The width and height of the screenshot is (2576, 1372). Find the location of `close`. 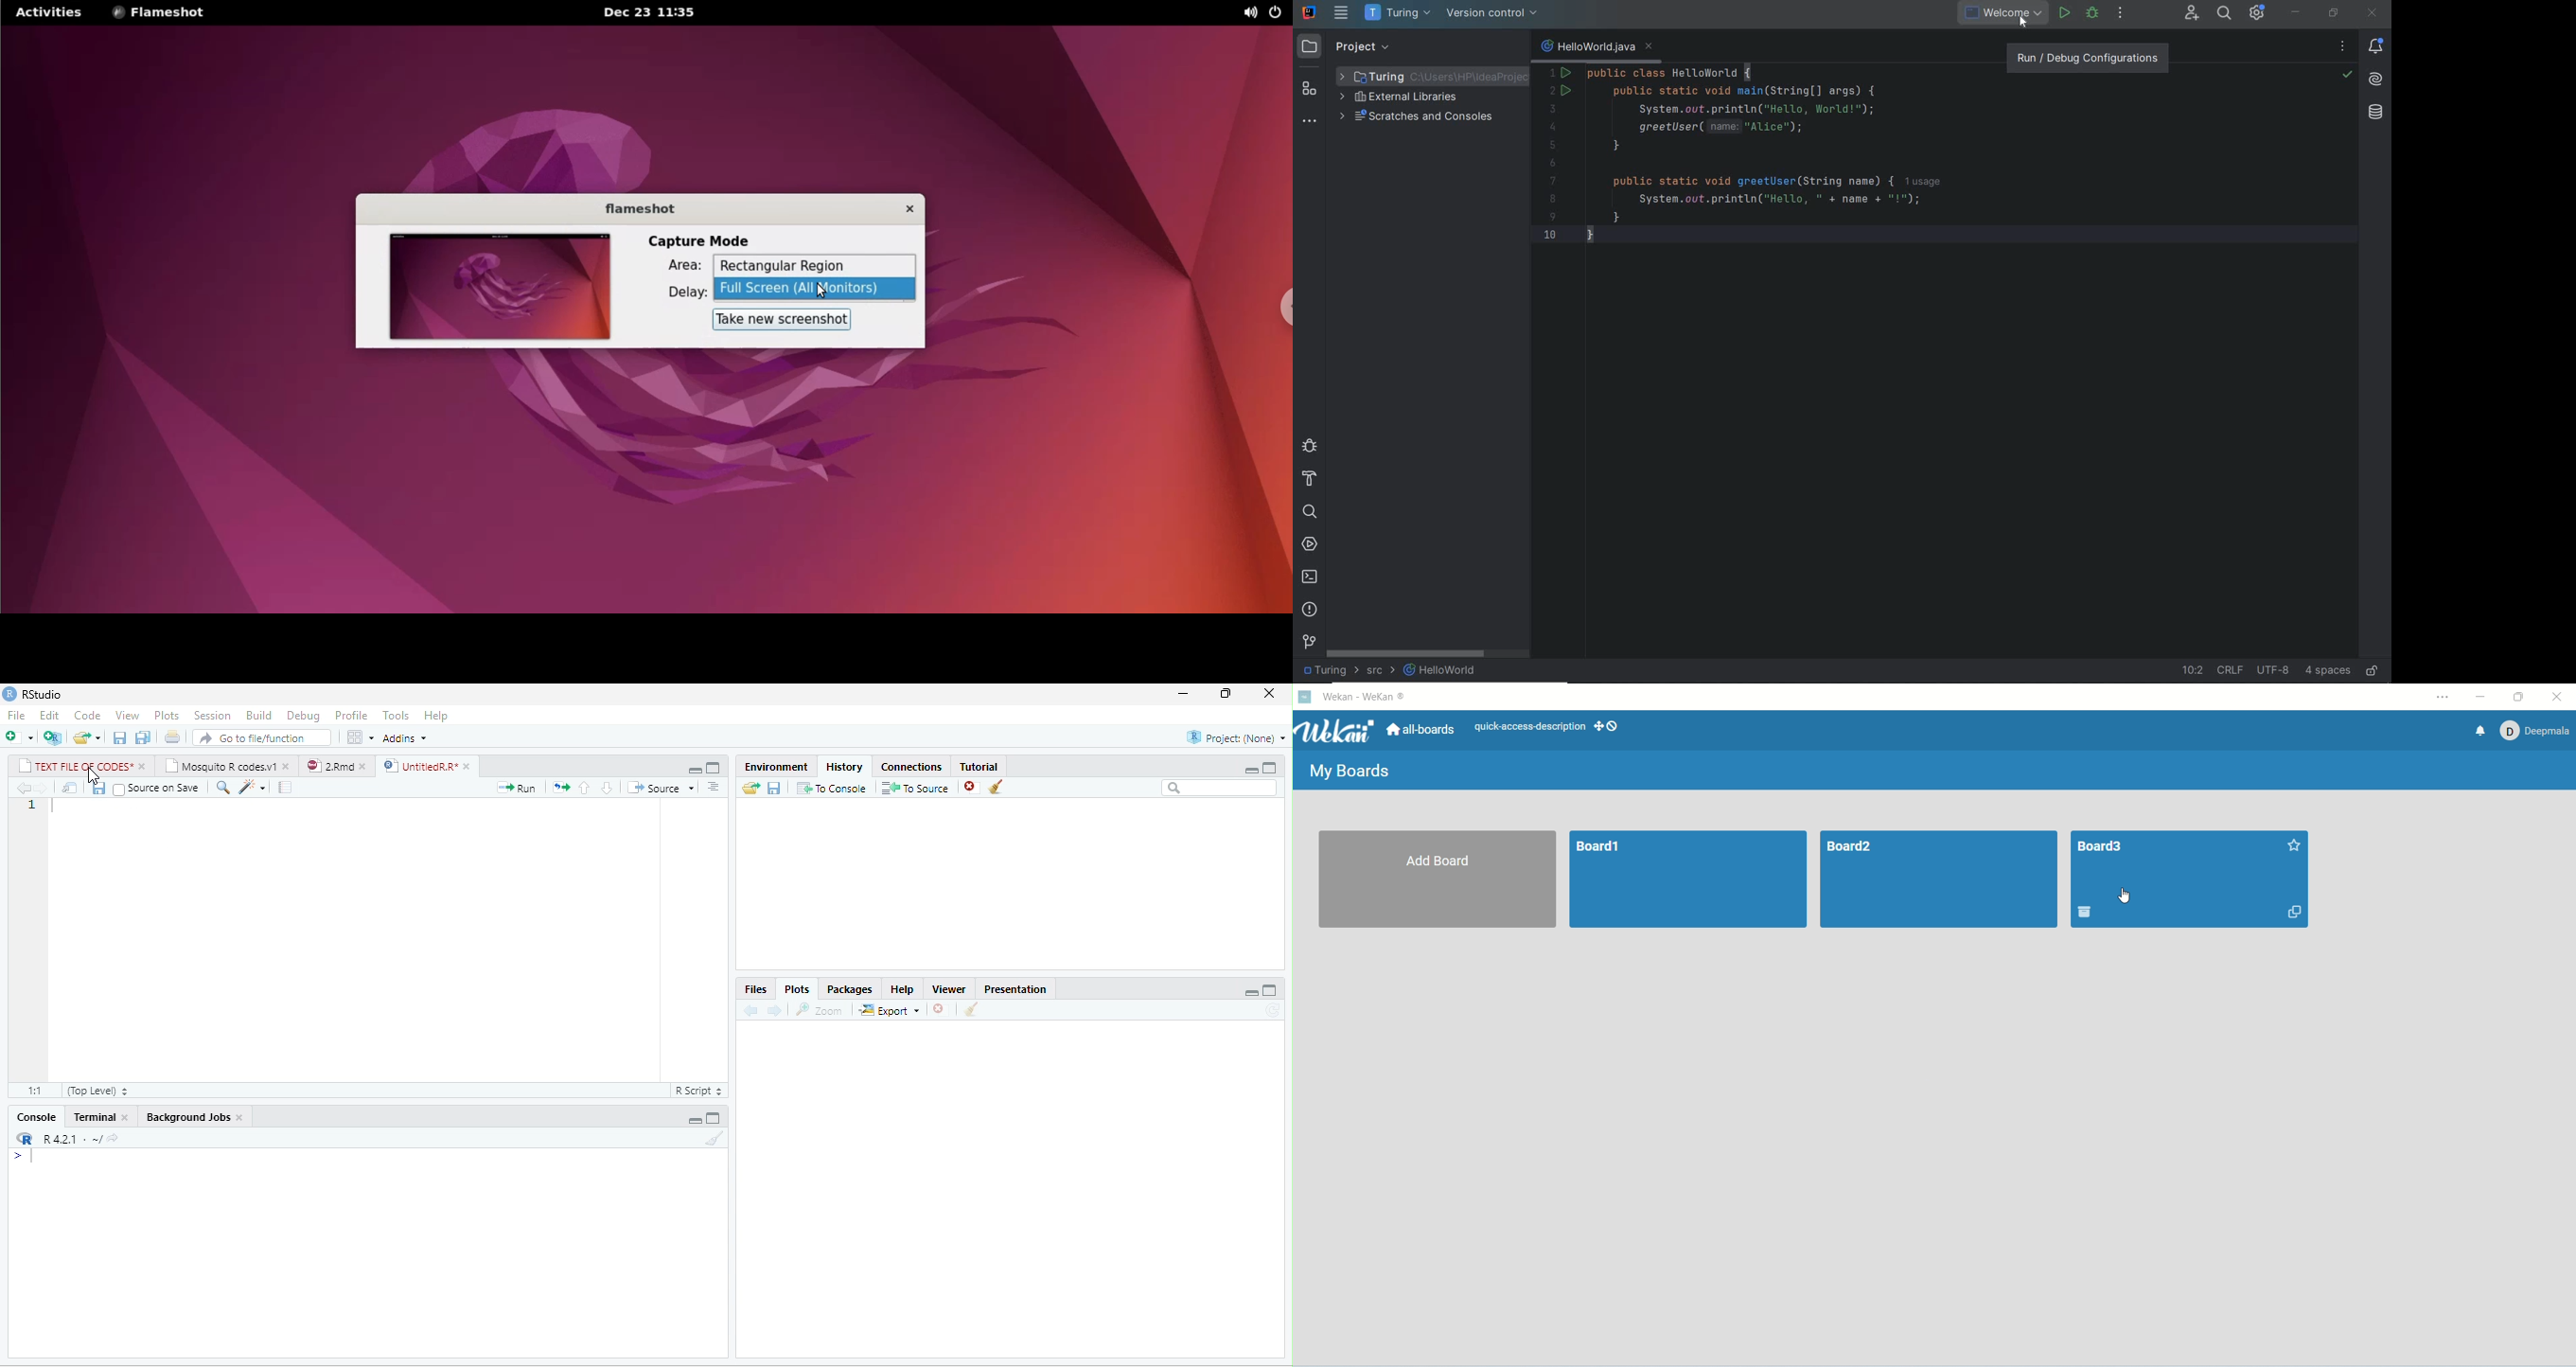

close is located at coordinates (469, 767).